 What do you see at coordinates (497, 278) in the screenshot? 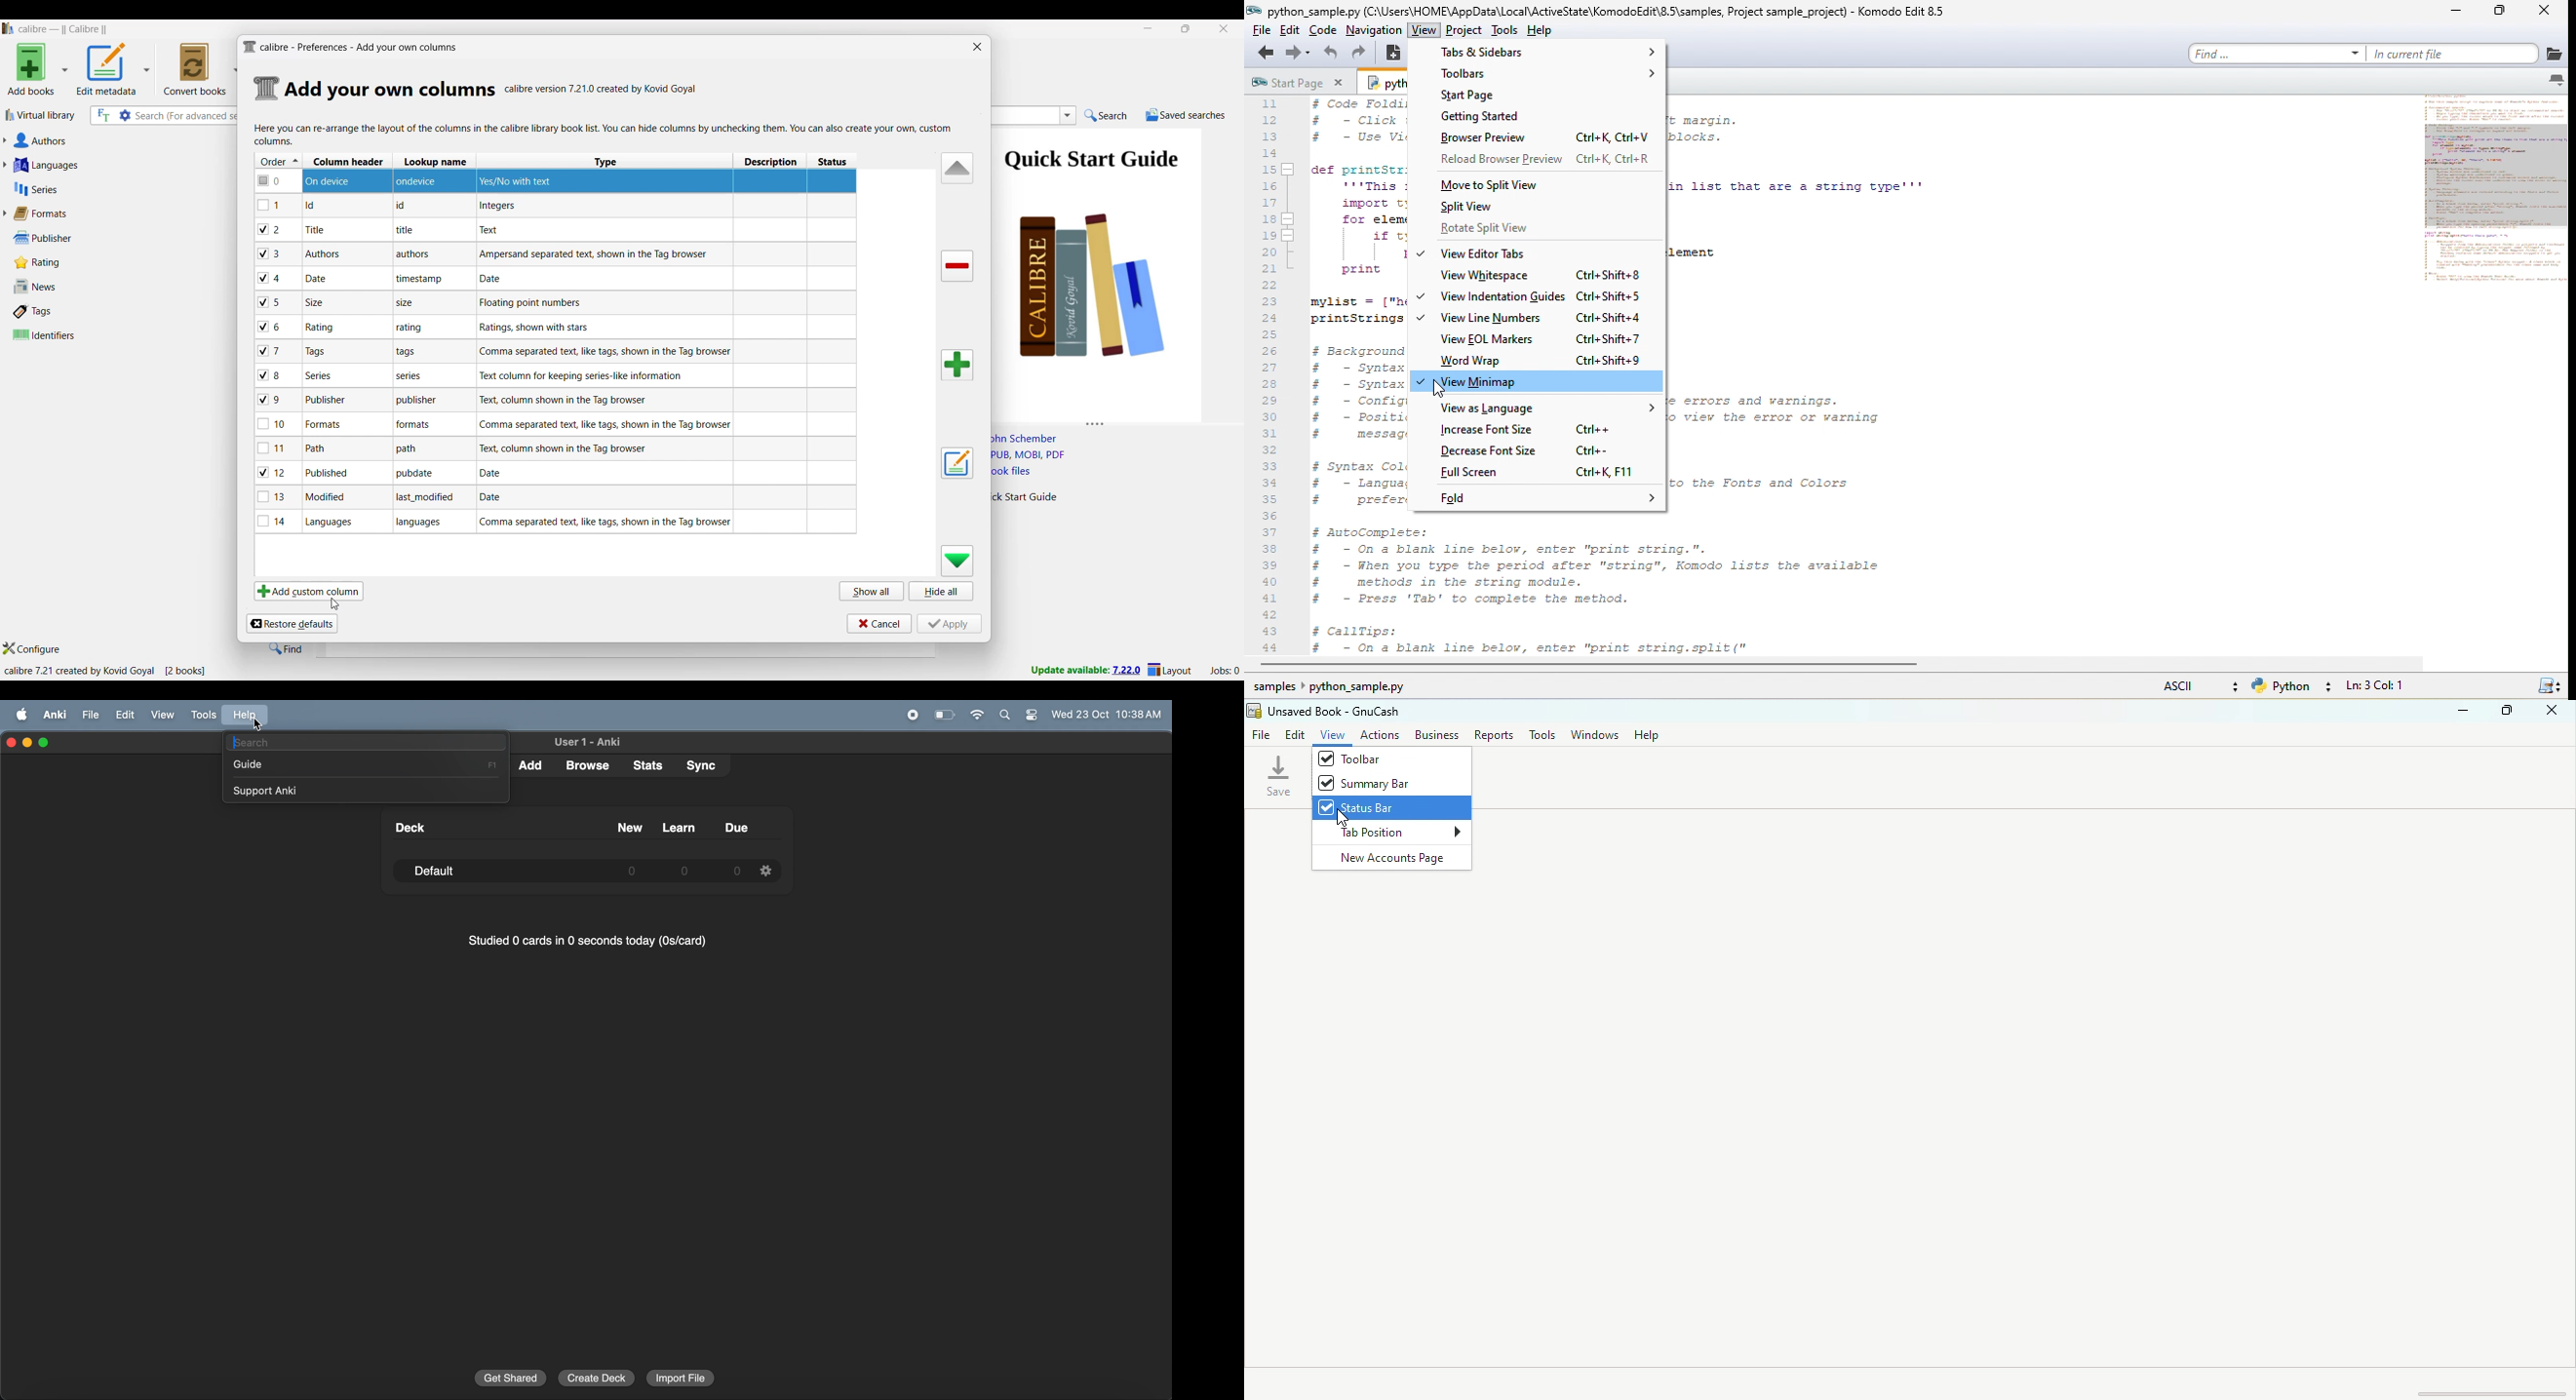
I see `Explanation` at bounding box center [497, 278].